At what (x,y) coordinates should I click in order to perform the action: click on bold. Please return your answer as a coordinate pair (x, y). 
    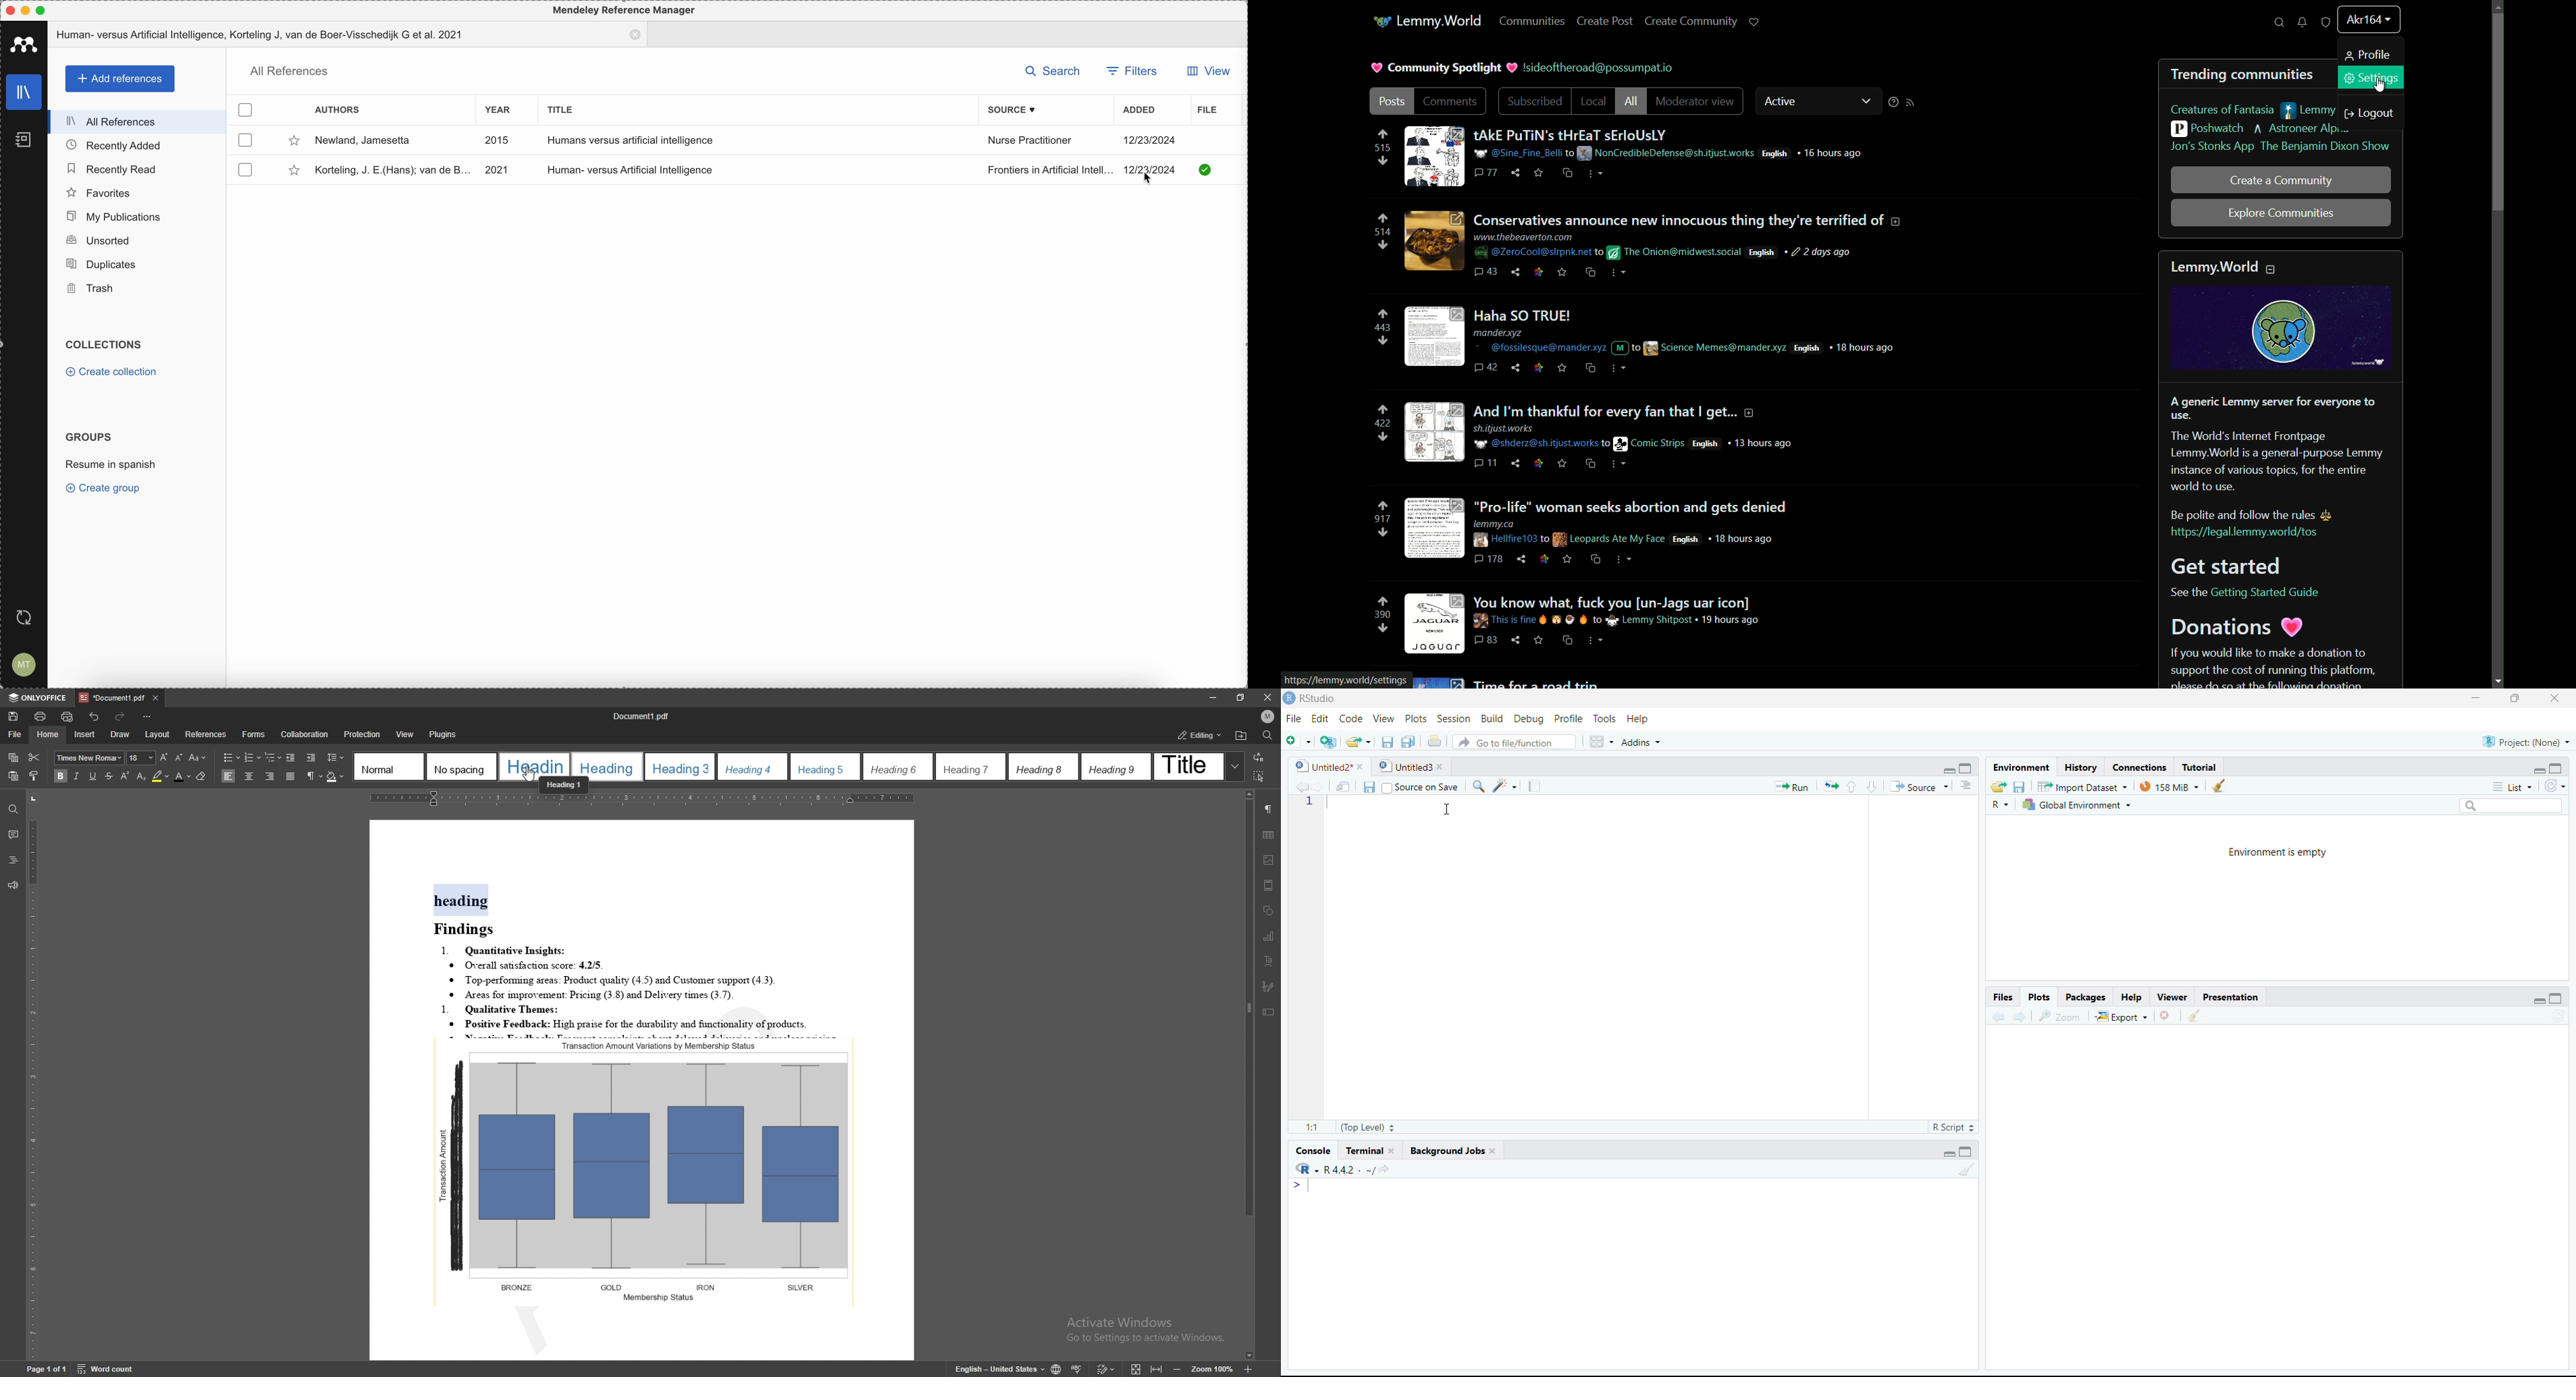
    Looking at the image, I should click on (59, 776).